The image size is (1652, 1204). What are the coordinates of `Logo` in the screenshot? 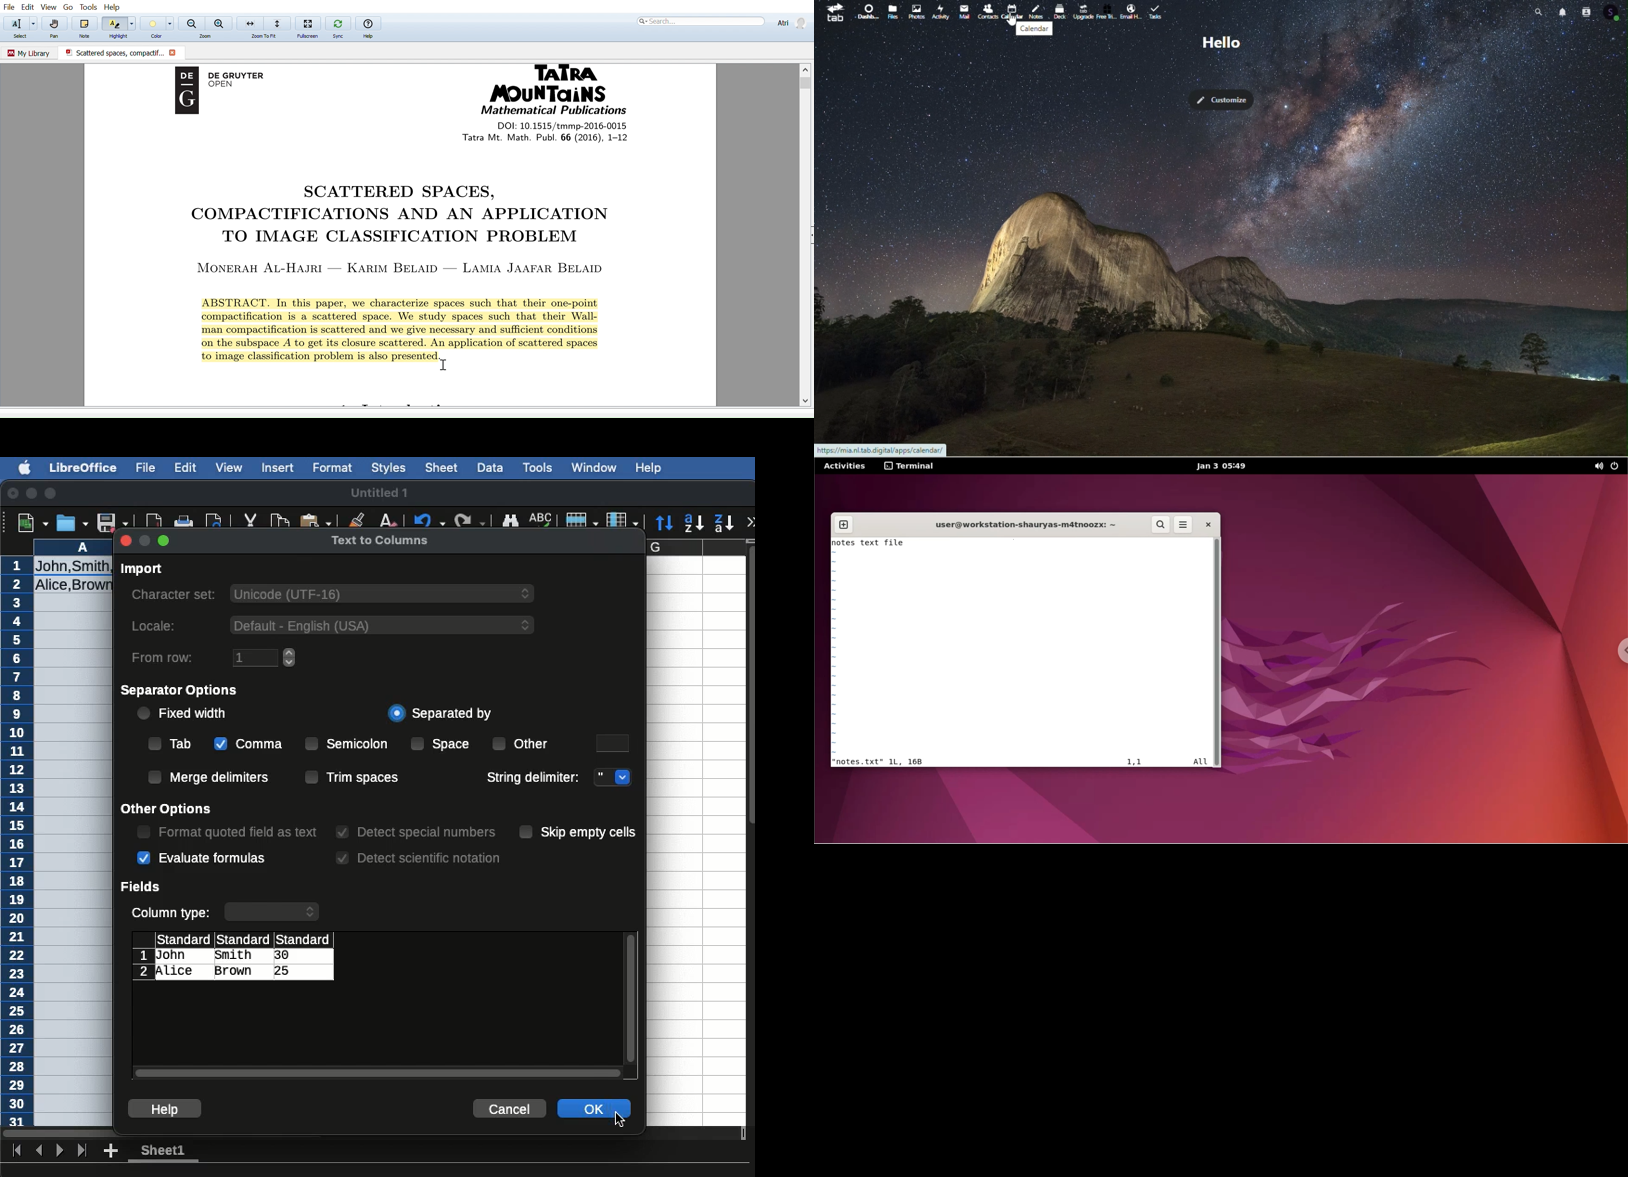 It's located at (184, 96).